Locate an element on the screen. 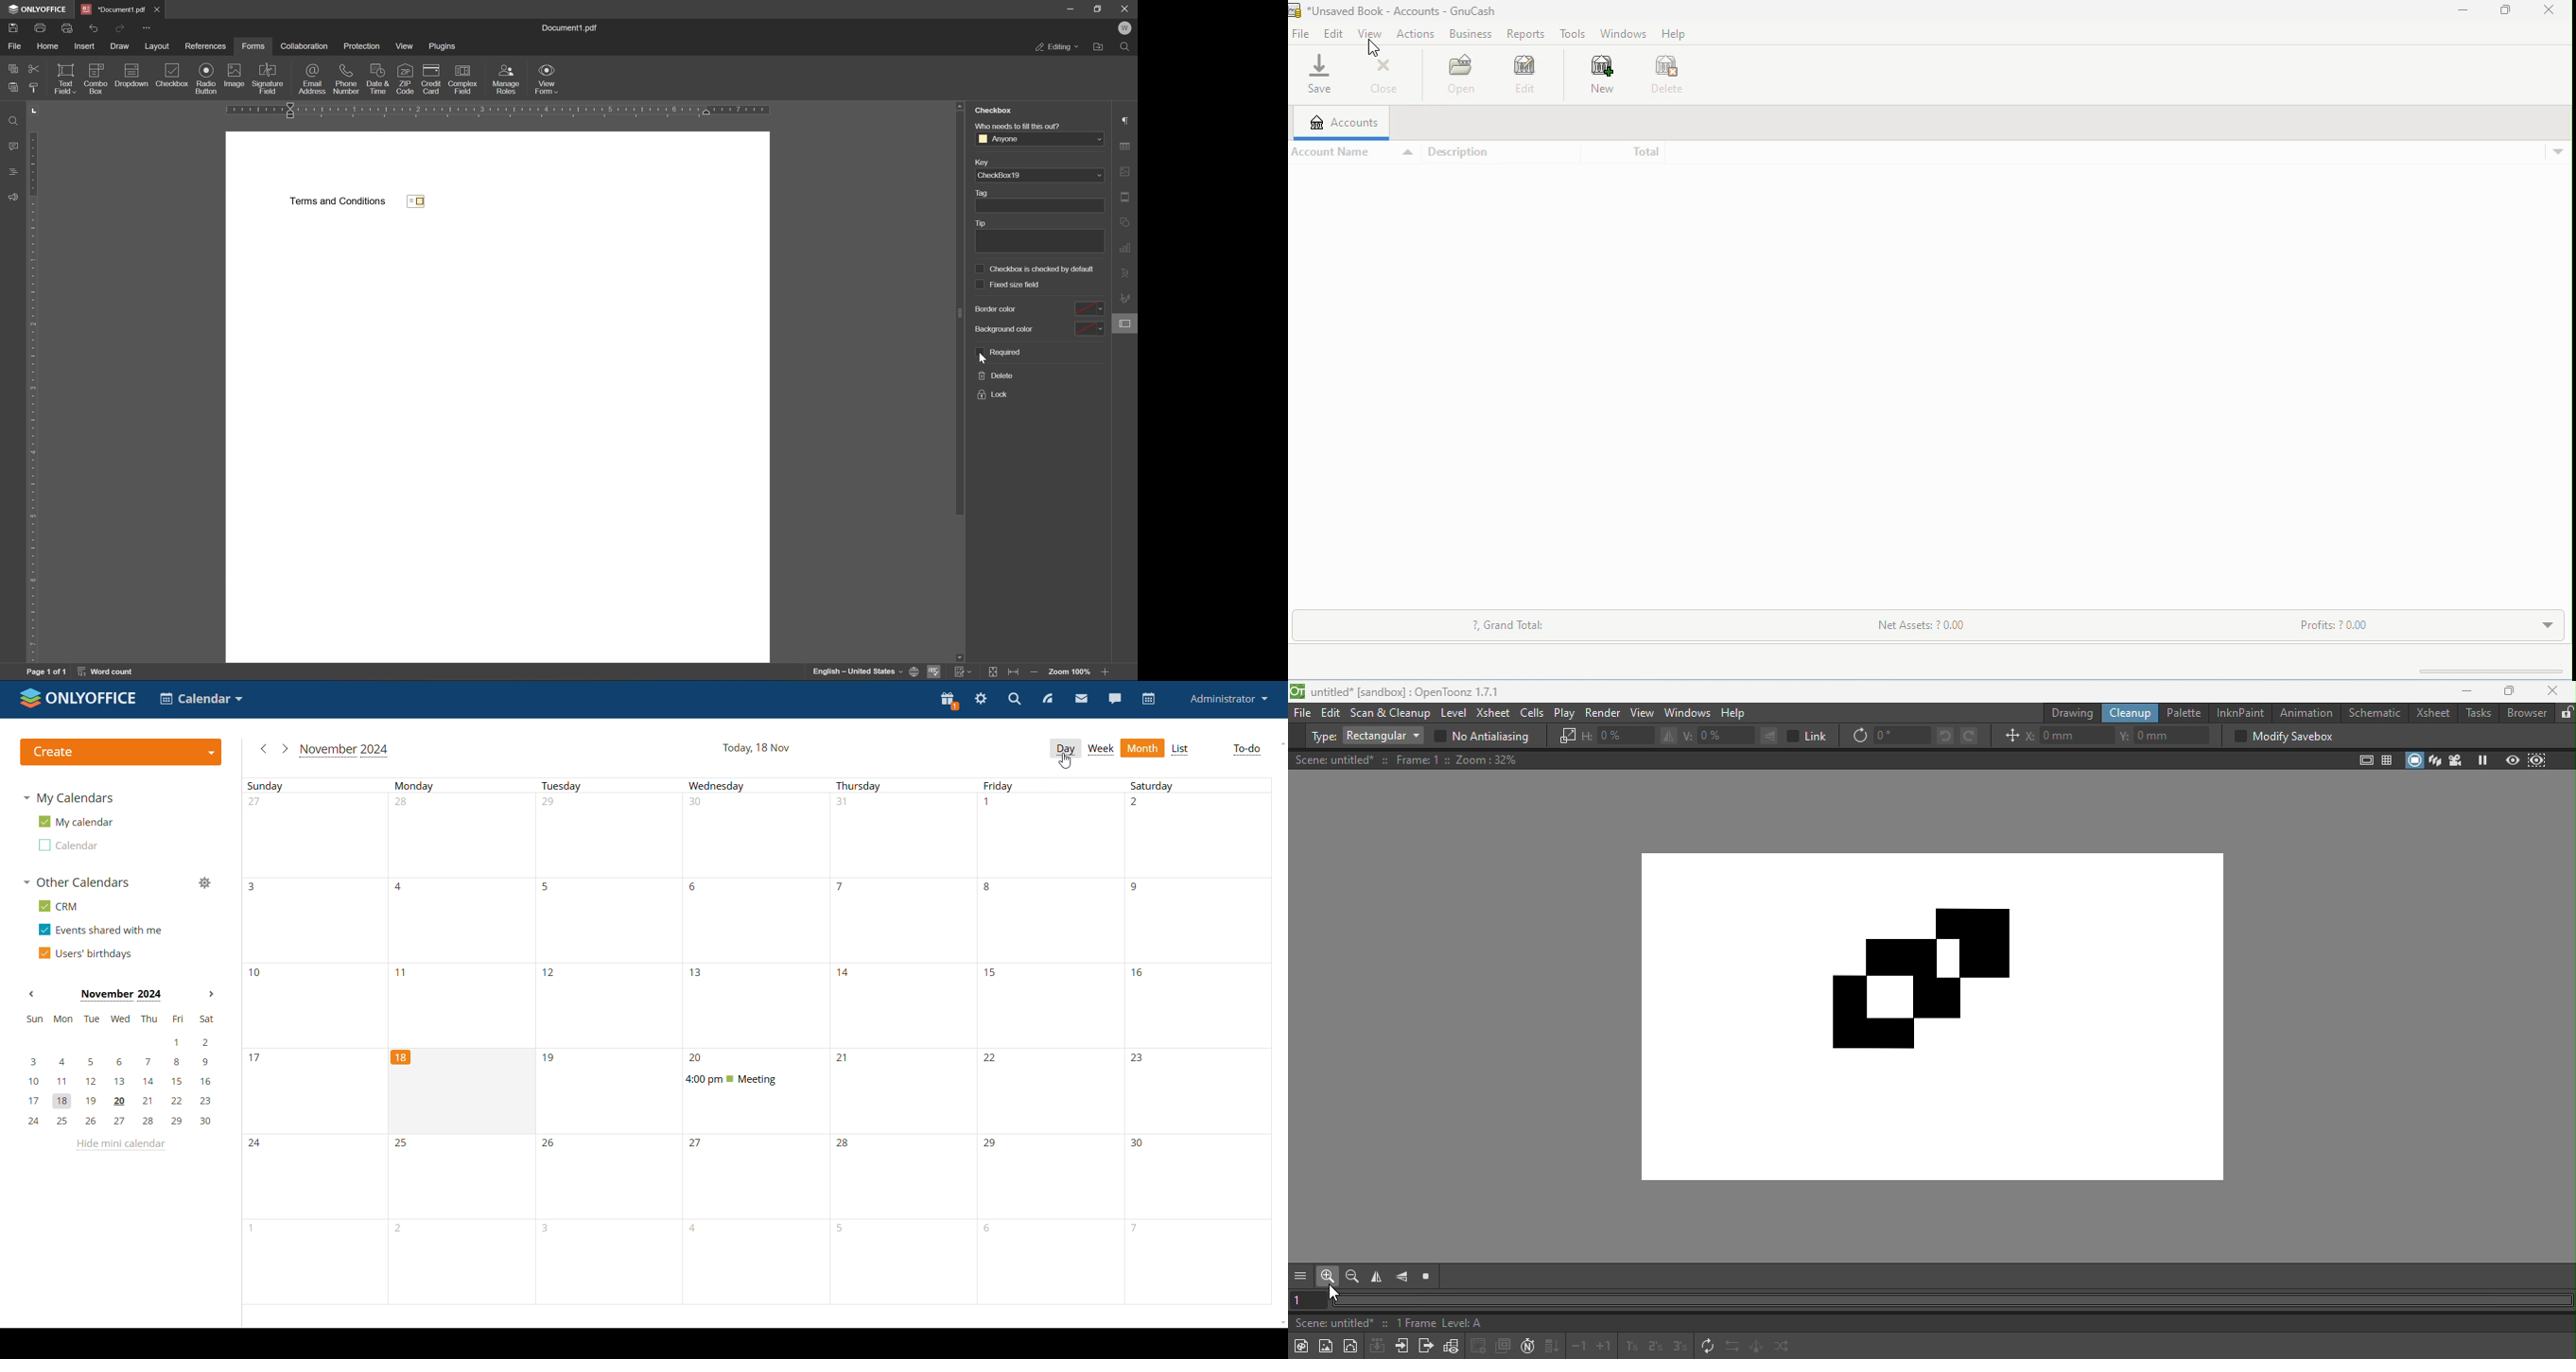  fit to slide is located at coordinates (991, 673).